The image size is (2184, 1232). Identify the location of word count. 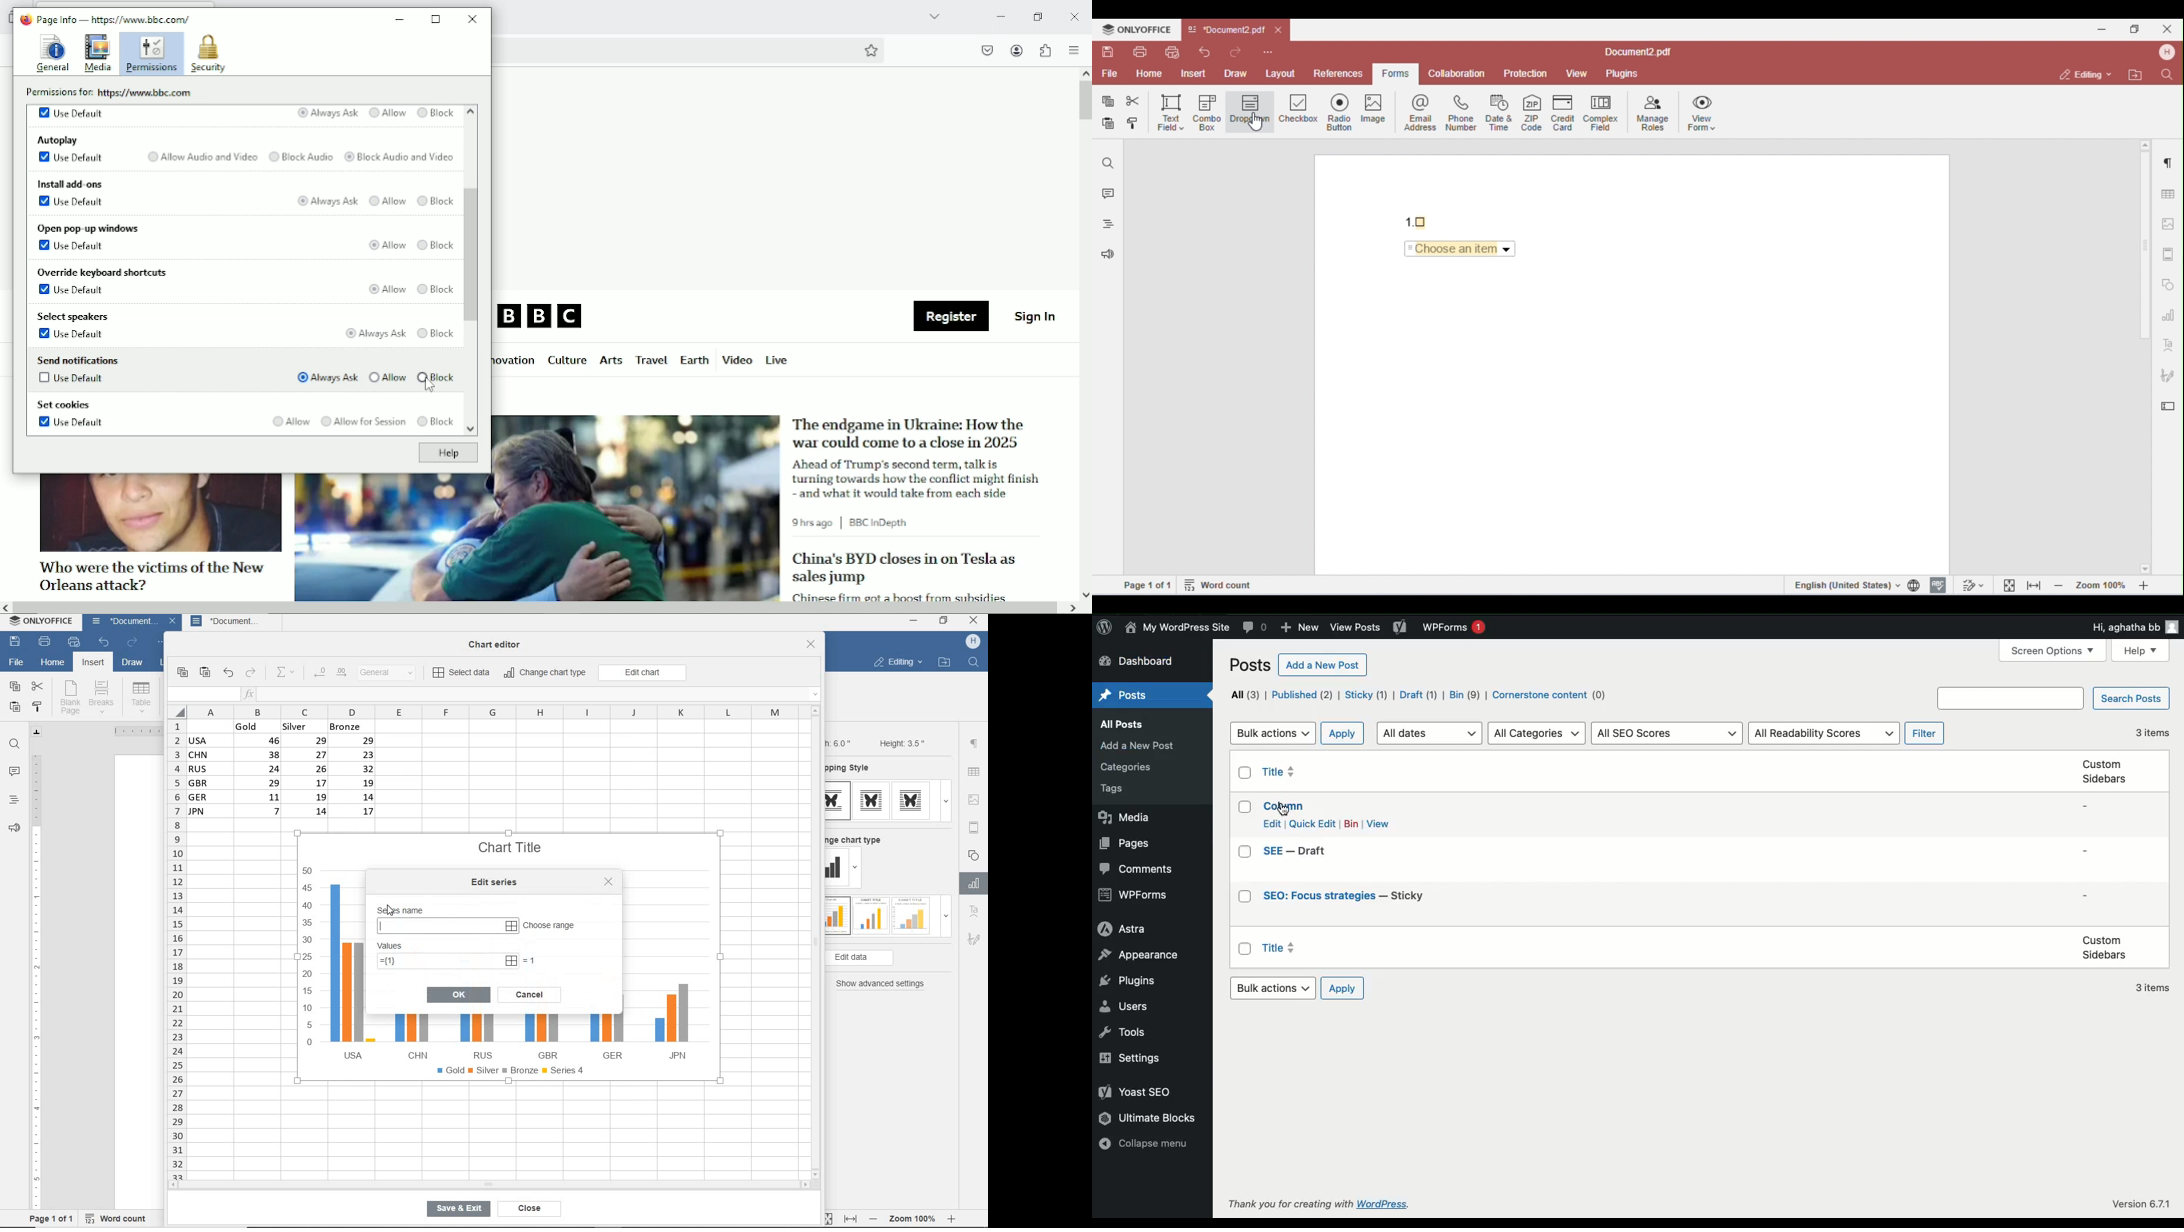
(119, 1217).